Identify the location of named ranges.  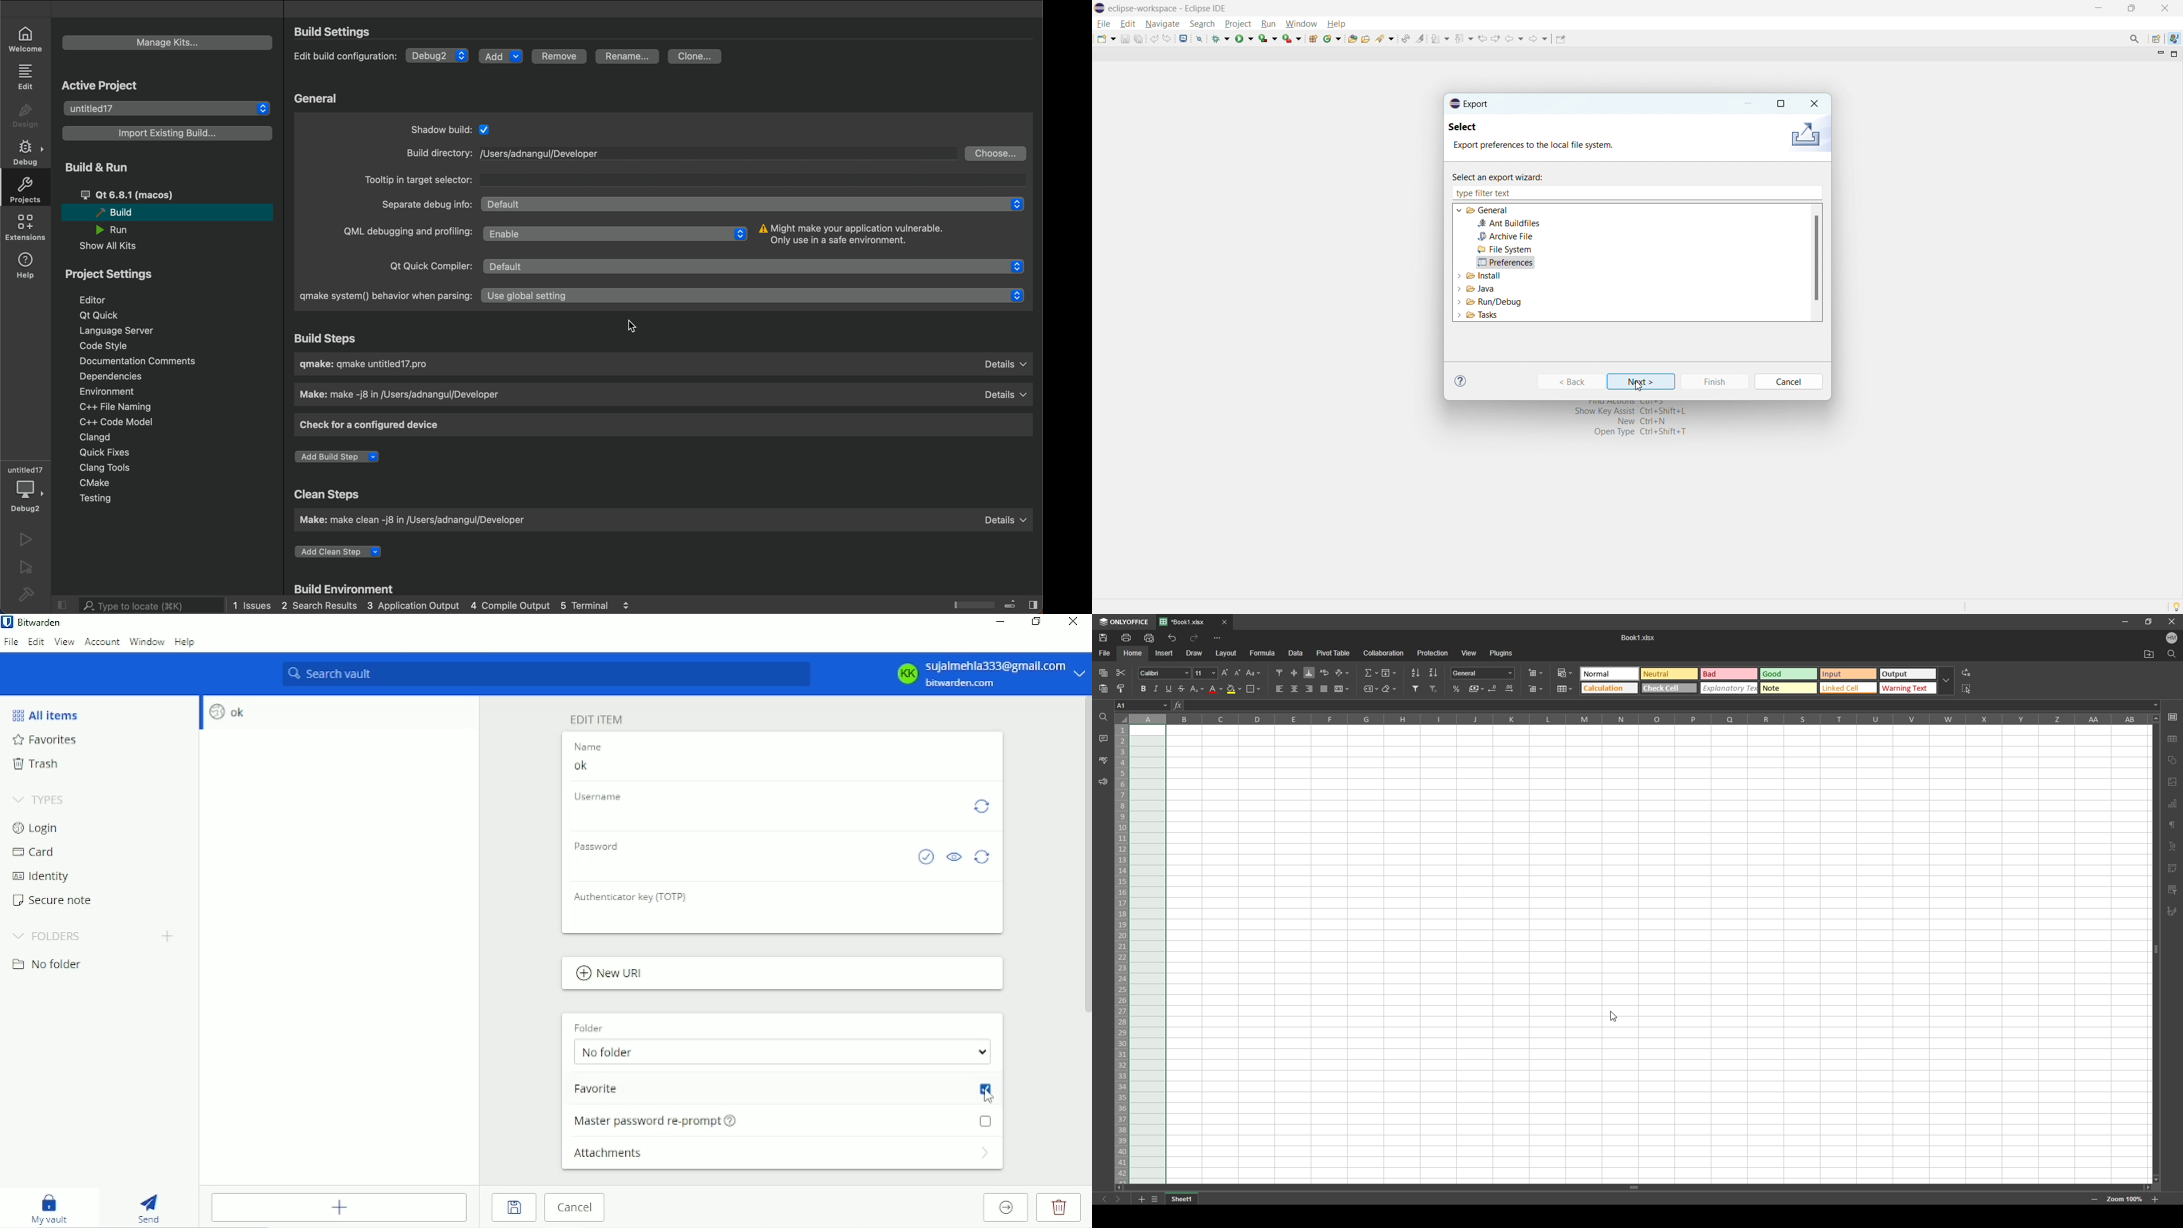
(1371, 689).